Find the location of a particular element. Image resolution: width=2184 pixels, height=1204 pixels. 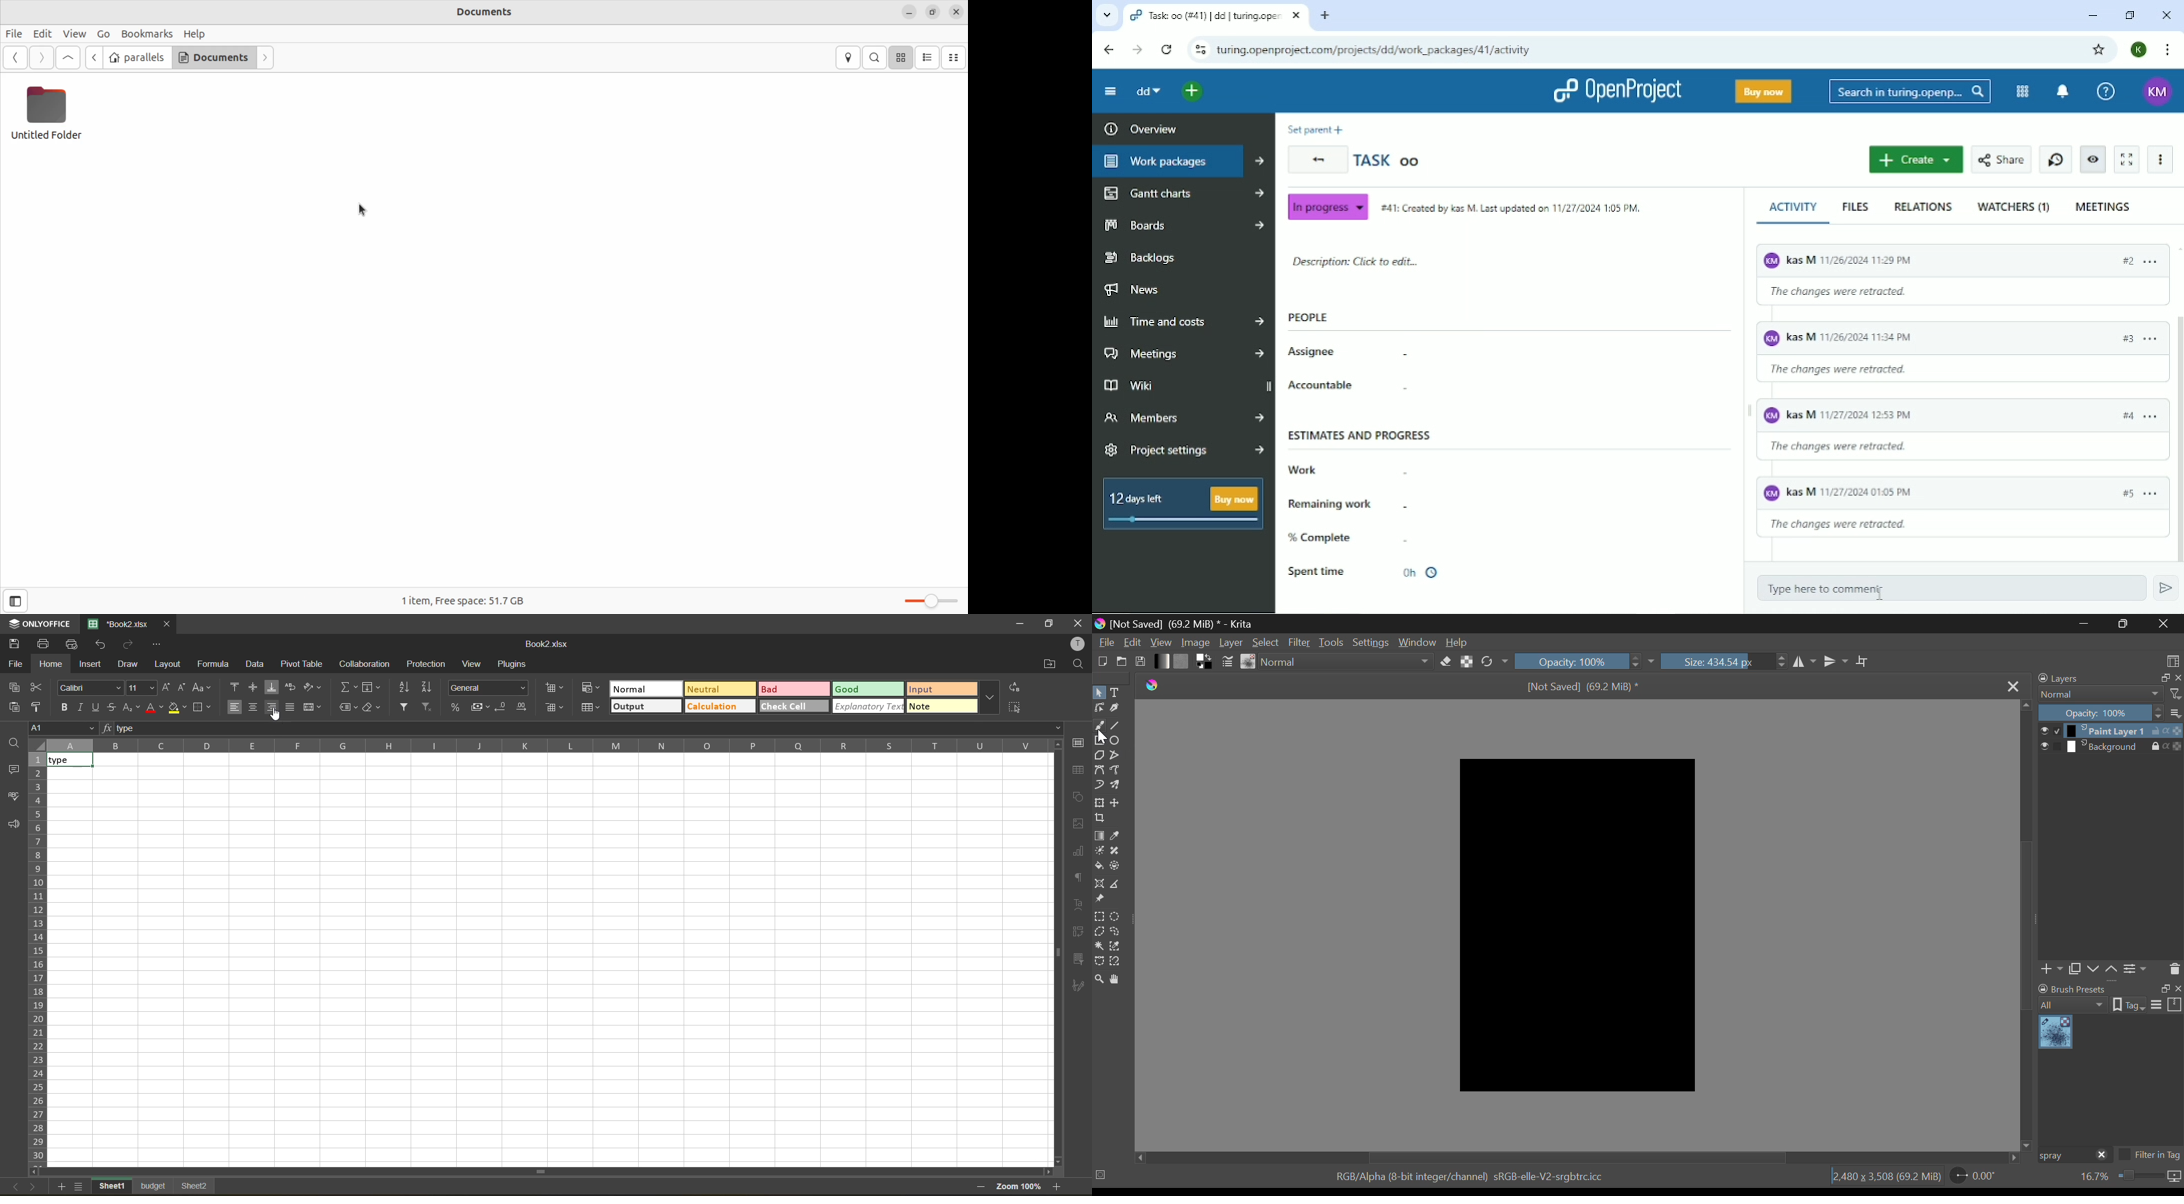

Bookmarks is located at coordinates (147, 34).